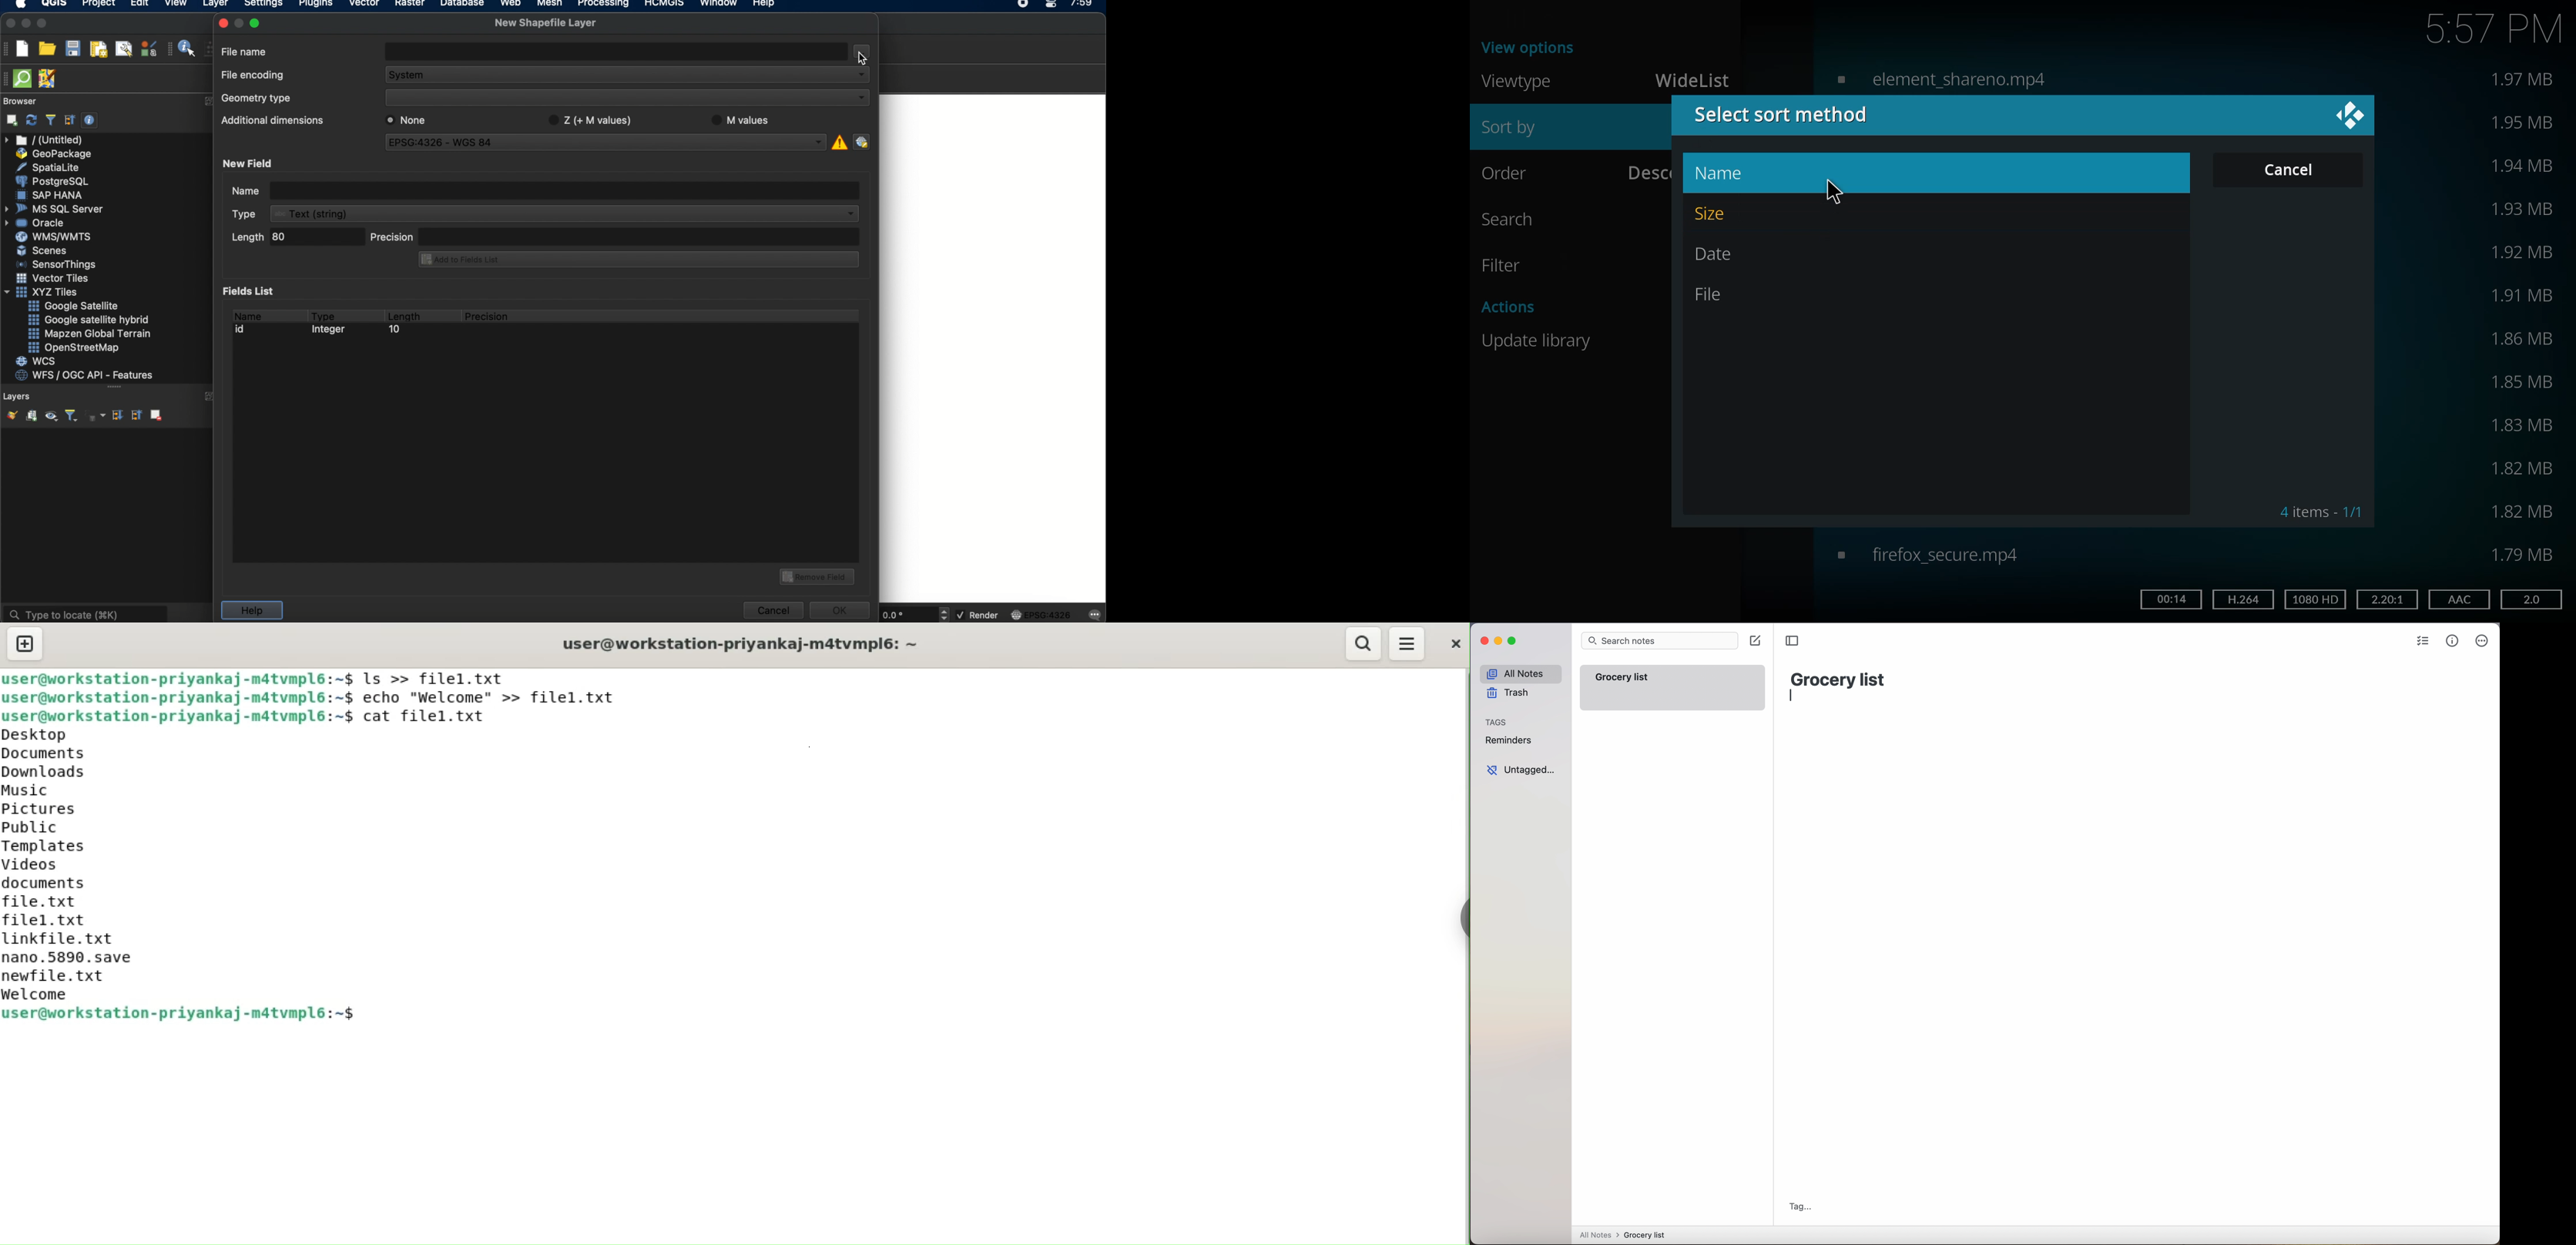  What do you see at coordinates (85, 613) in the screenshot?
I see `type to locate` at bounding box center [85, 613].